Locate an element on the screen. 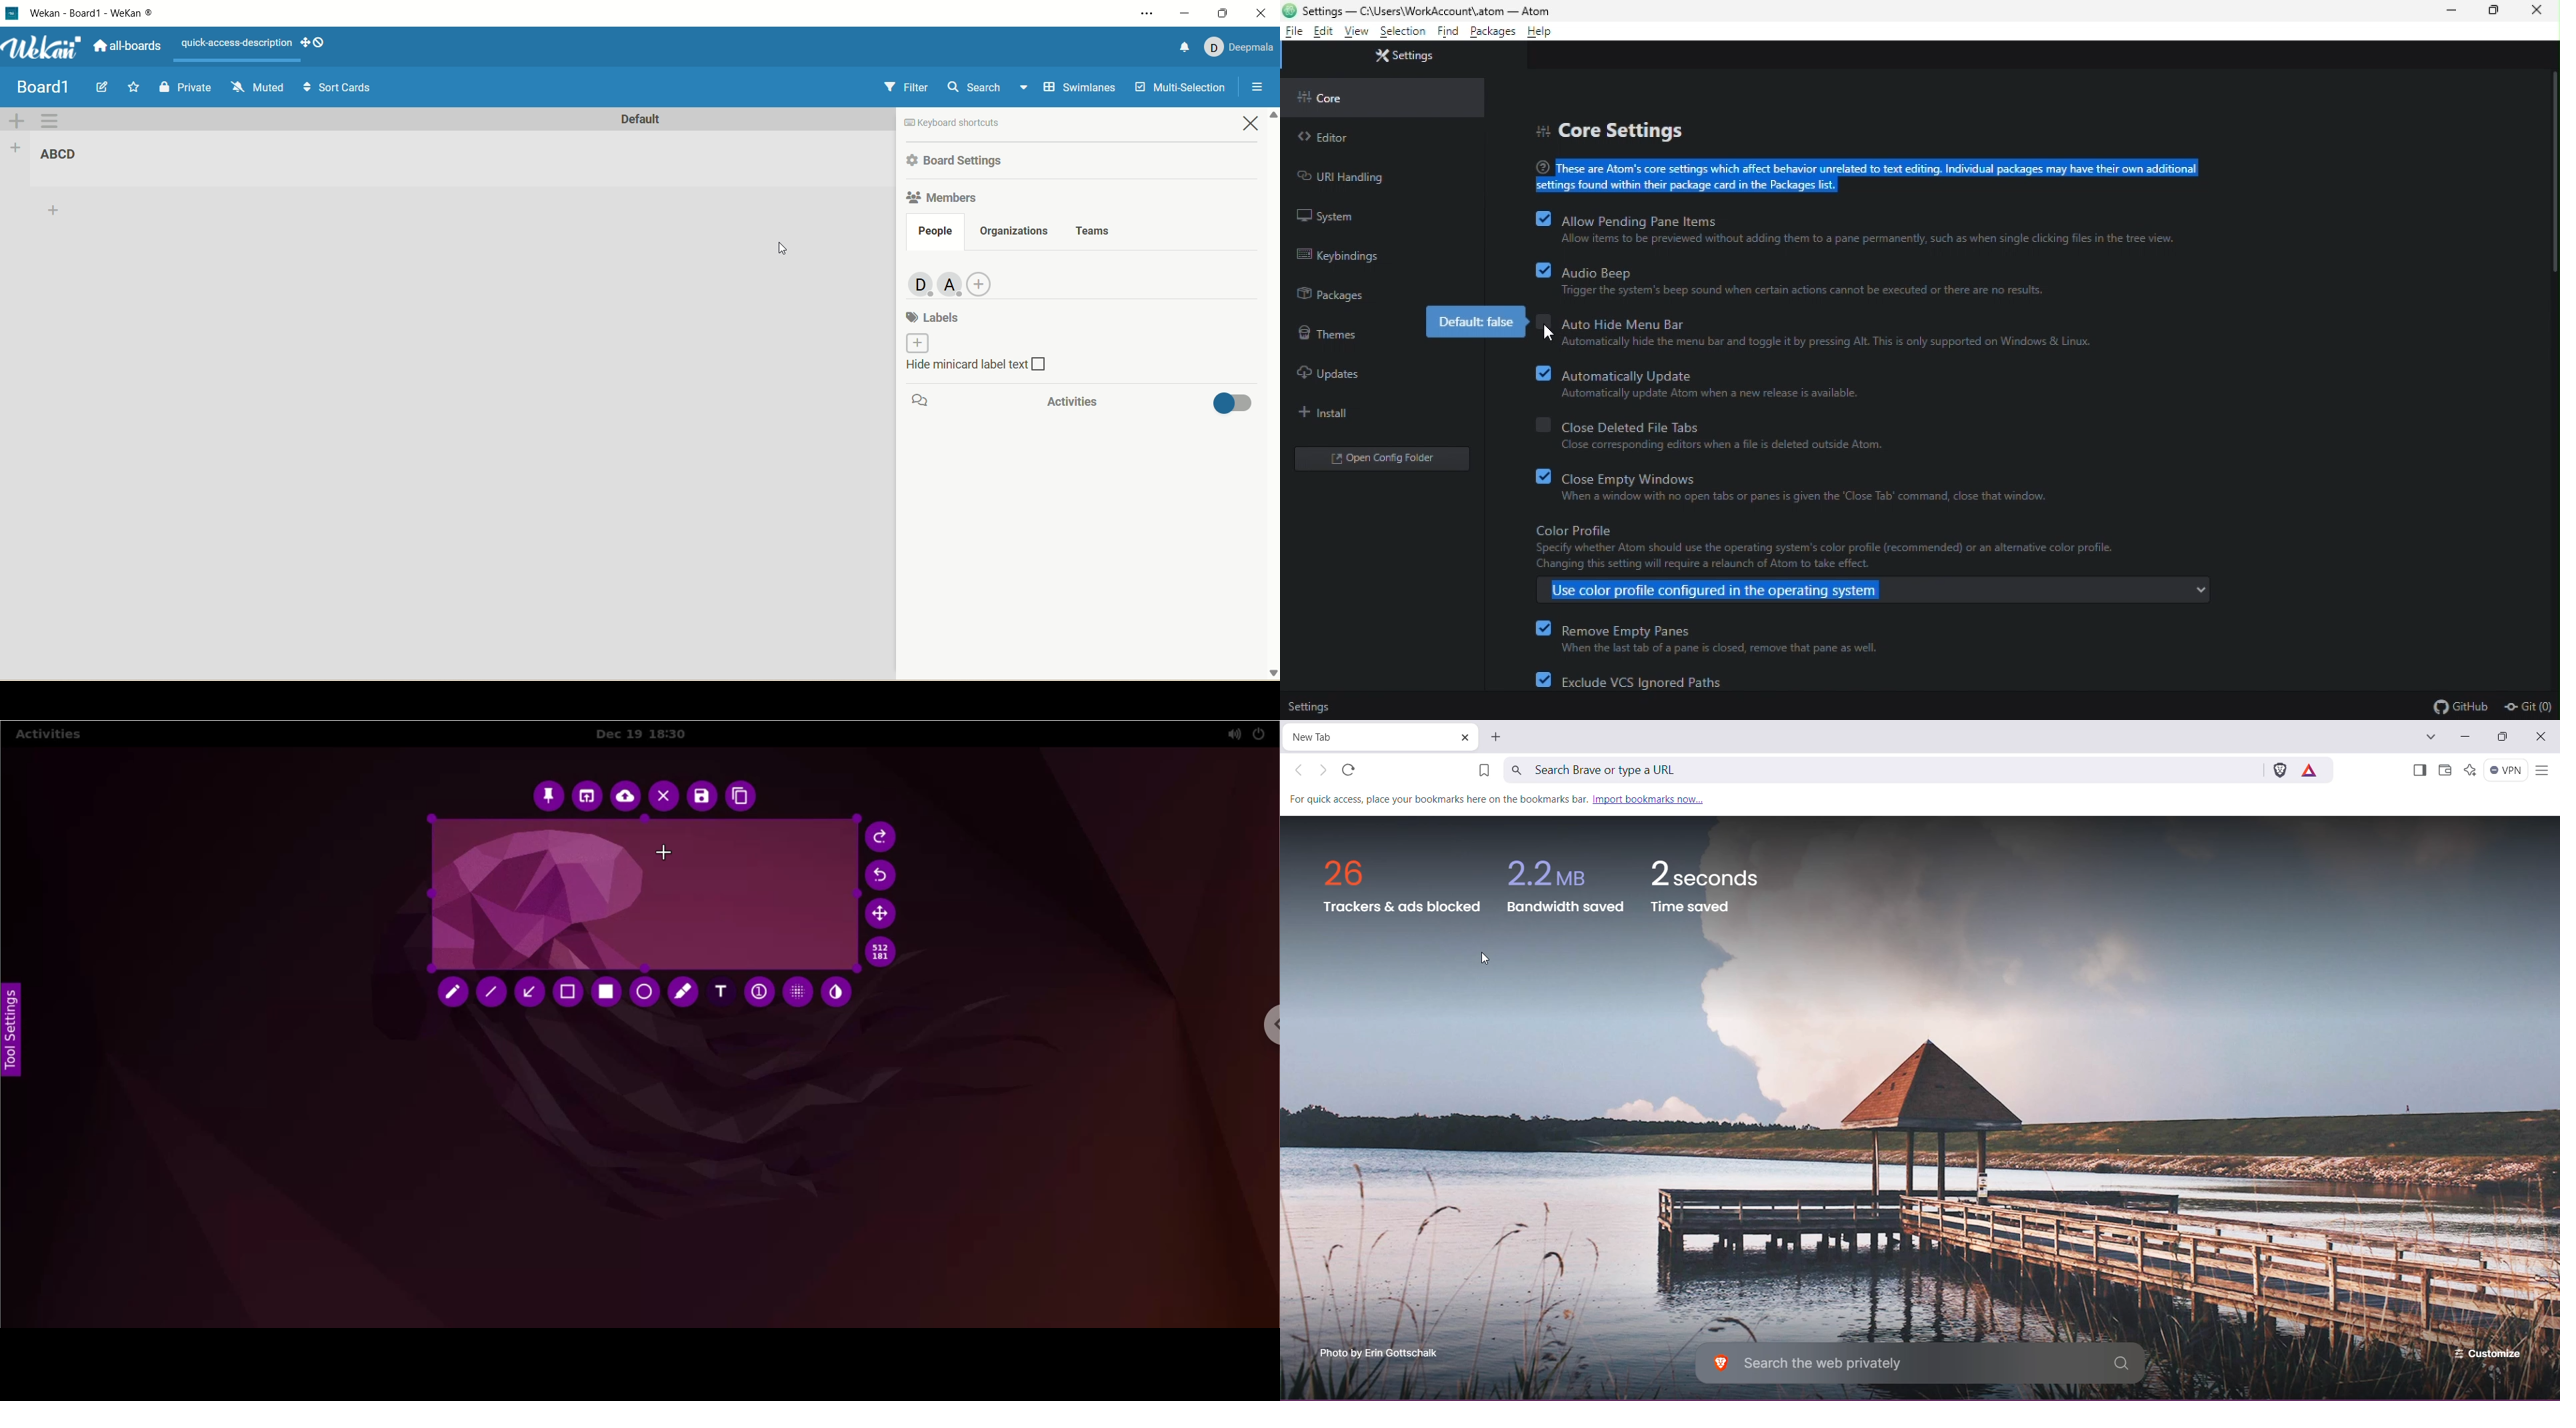 Image resolution: width=2576 pixels, height=1428 pixels. Allow Pending Pane Items
Allow tems to be previewed without adding them to a pane permanently, such as when single clicking files in the tree view. is located at coordinates (1903, 229).